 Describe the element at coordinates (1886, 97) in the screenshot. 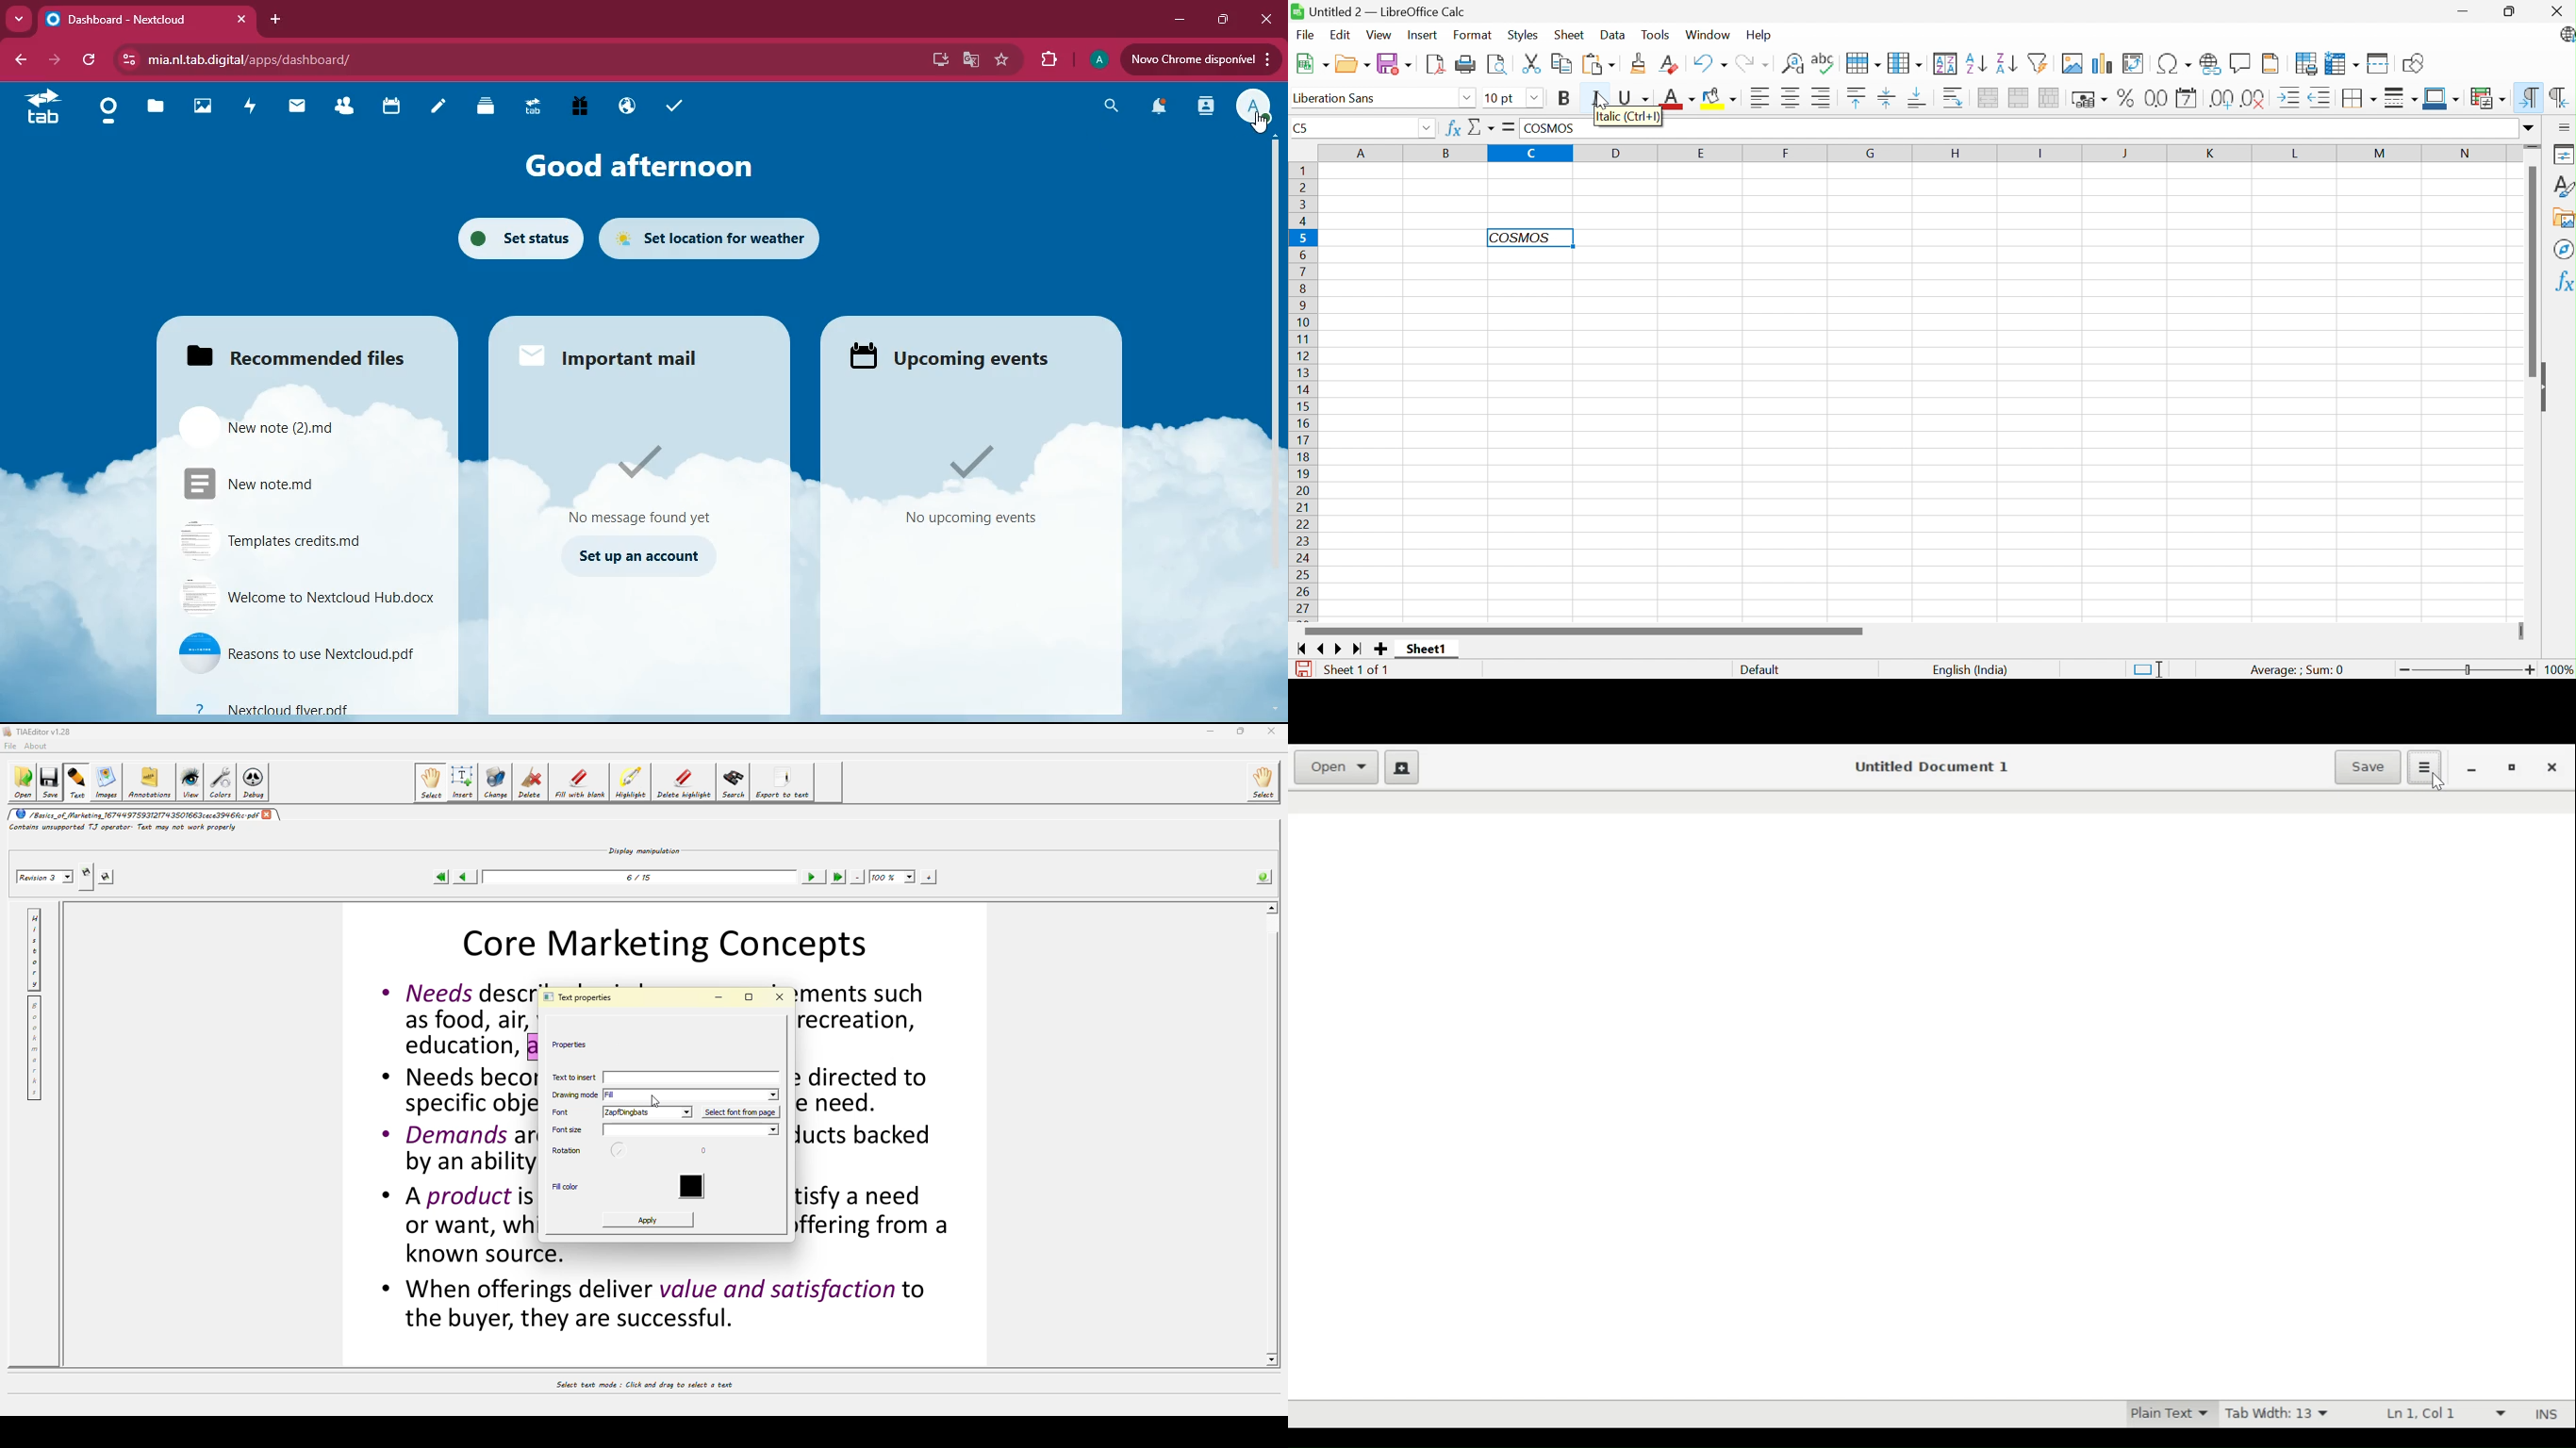

I see `Align vertically` at that location.